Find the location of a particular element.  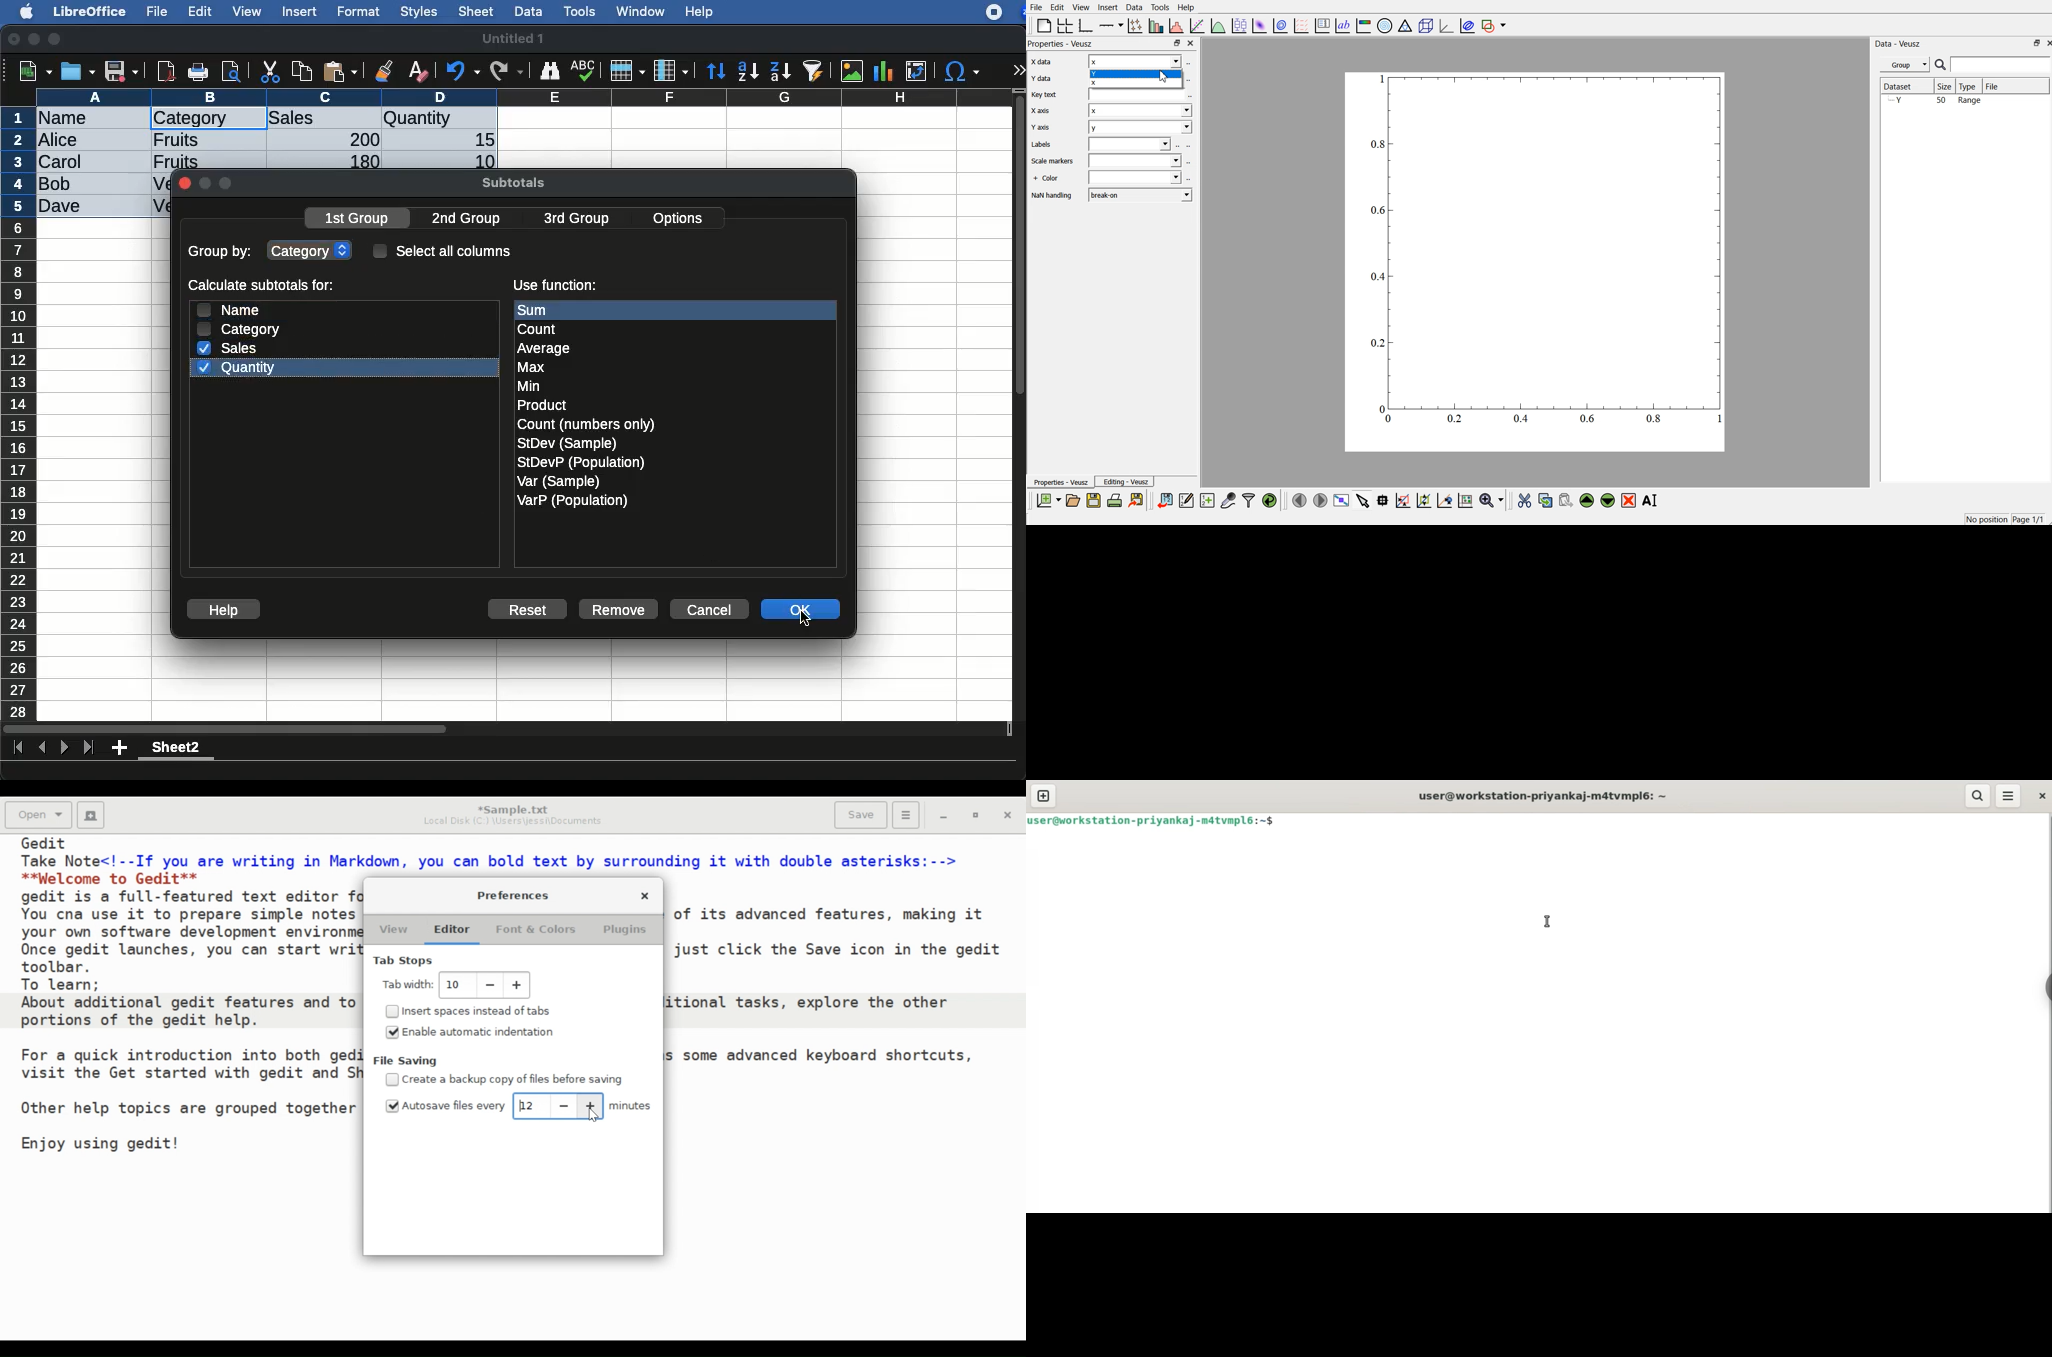

use function is located at coordinates (554, 286).